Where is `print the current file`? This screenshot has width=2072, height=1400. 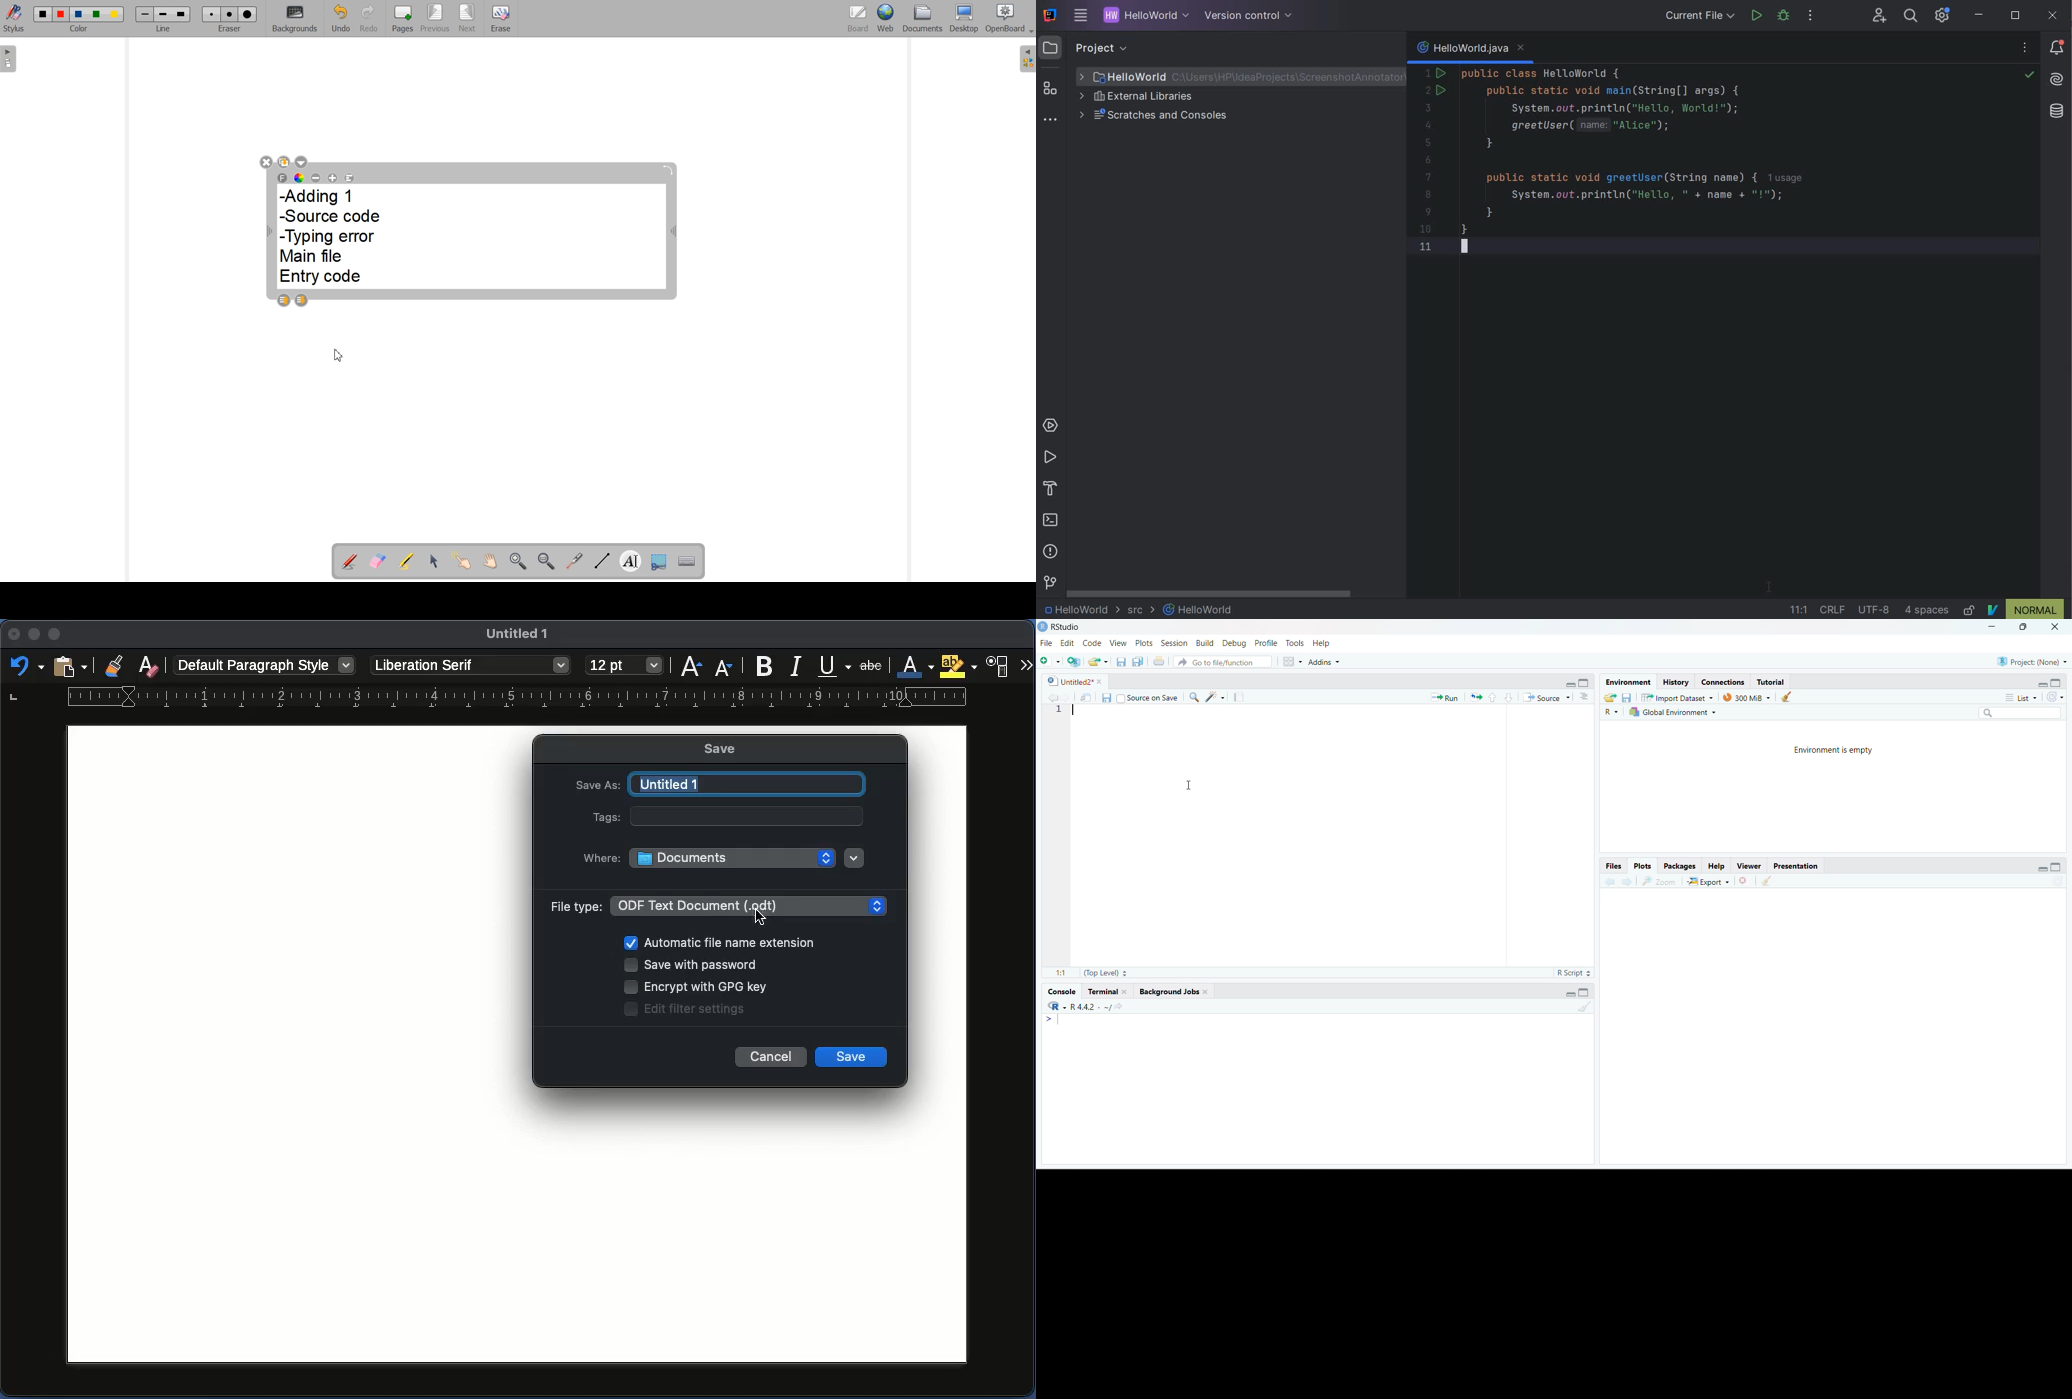 print the current file is located at coordinates (1157, 662).